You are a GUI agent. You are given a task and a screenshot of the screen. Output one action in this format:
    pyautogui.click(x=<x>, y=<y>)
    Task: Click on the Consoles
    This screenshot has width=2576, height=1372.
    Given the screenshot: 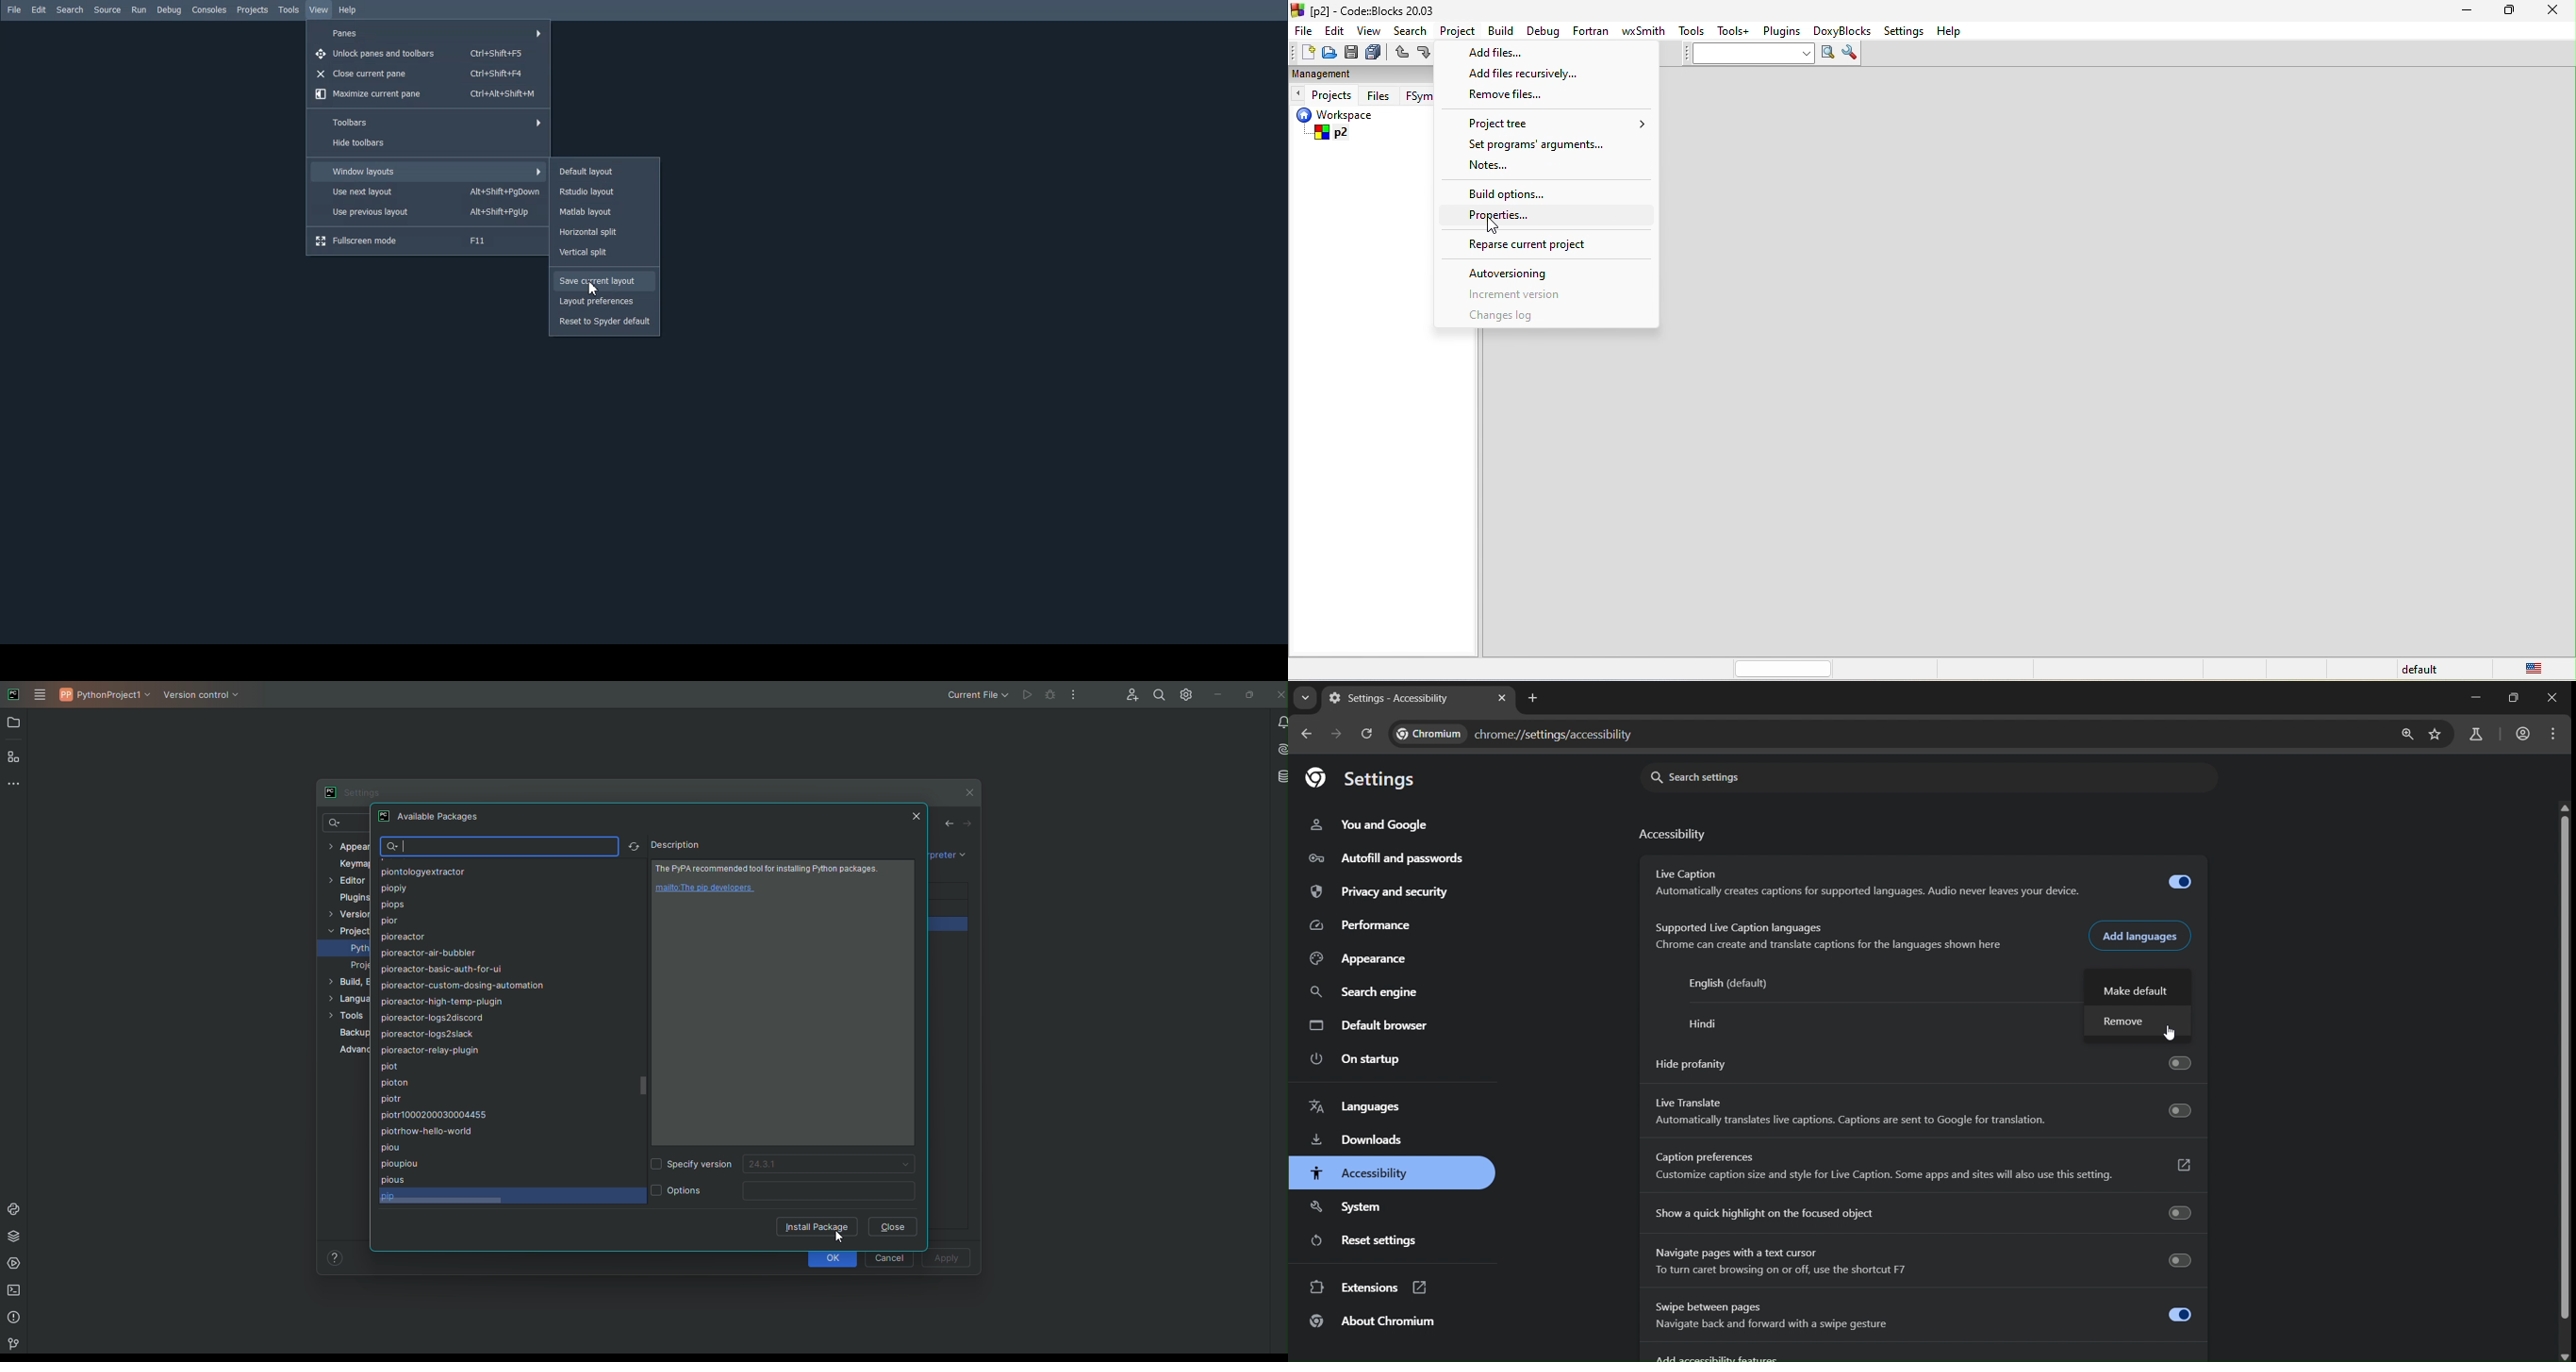 What is the action you would take?
    pyautogui.click(x=210, y=9)
    